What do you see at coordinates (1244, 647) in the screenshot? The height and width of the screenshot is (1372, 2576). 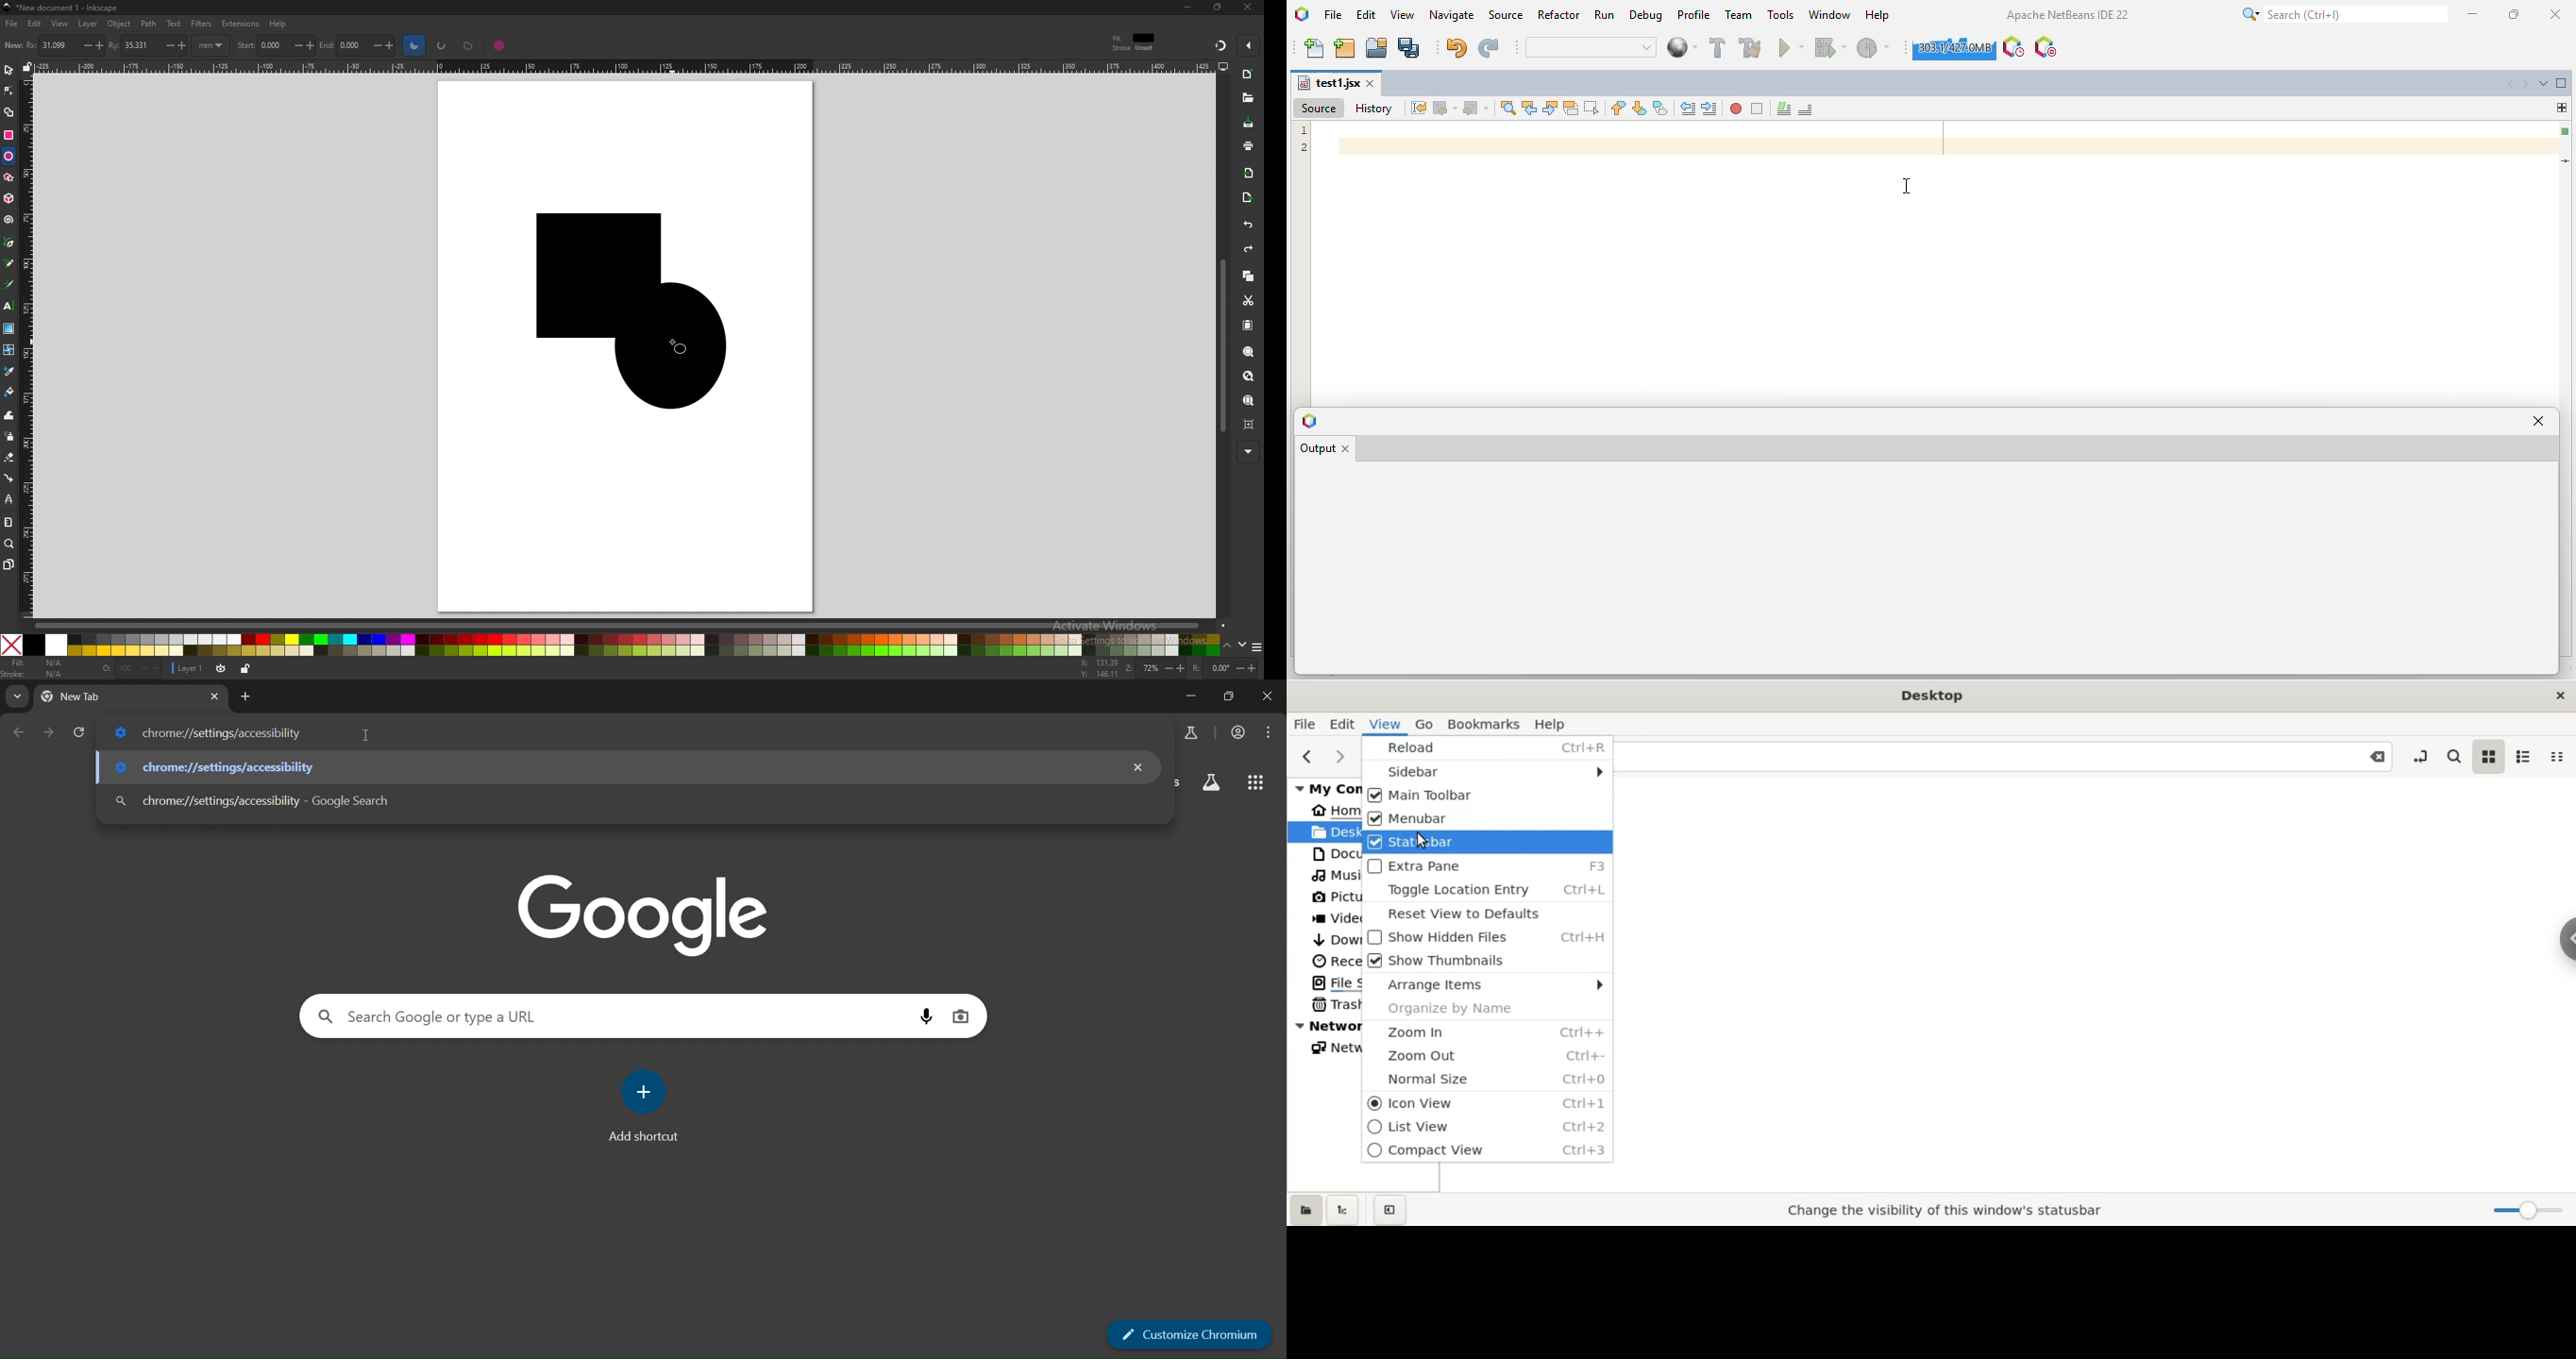 I see `down` at bounding box center [1244, 647].